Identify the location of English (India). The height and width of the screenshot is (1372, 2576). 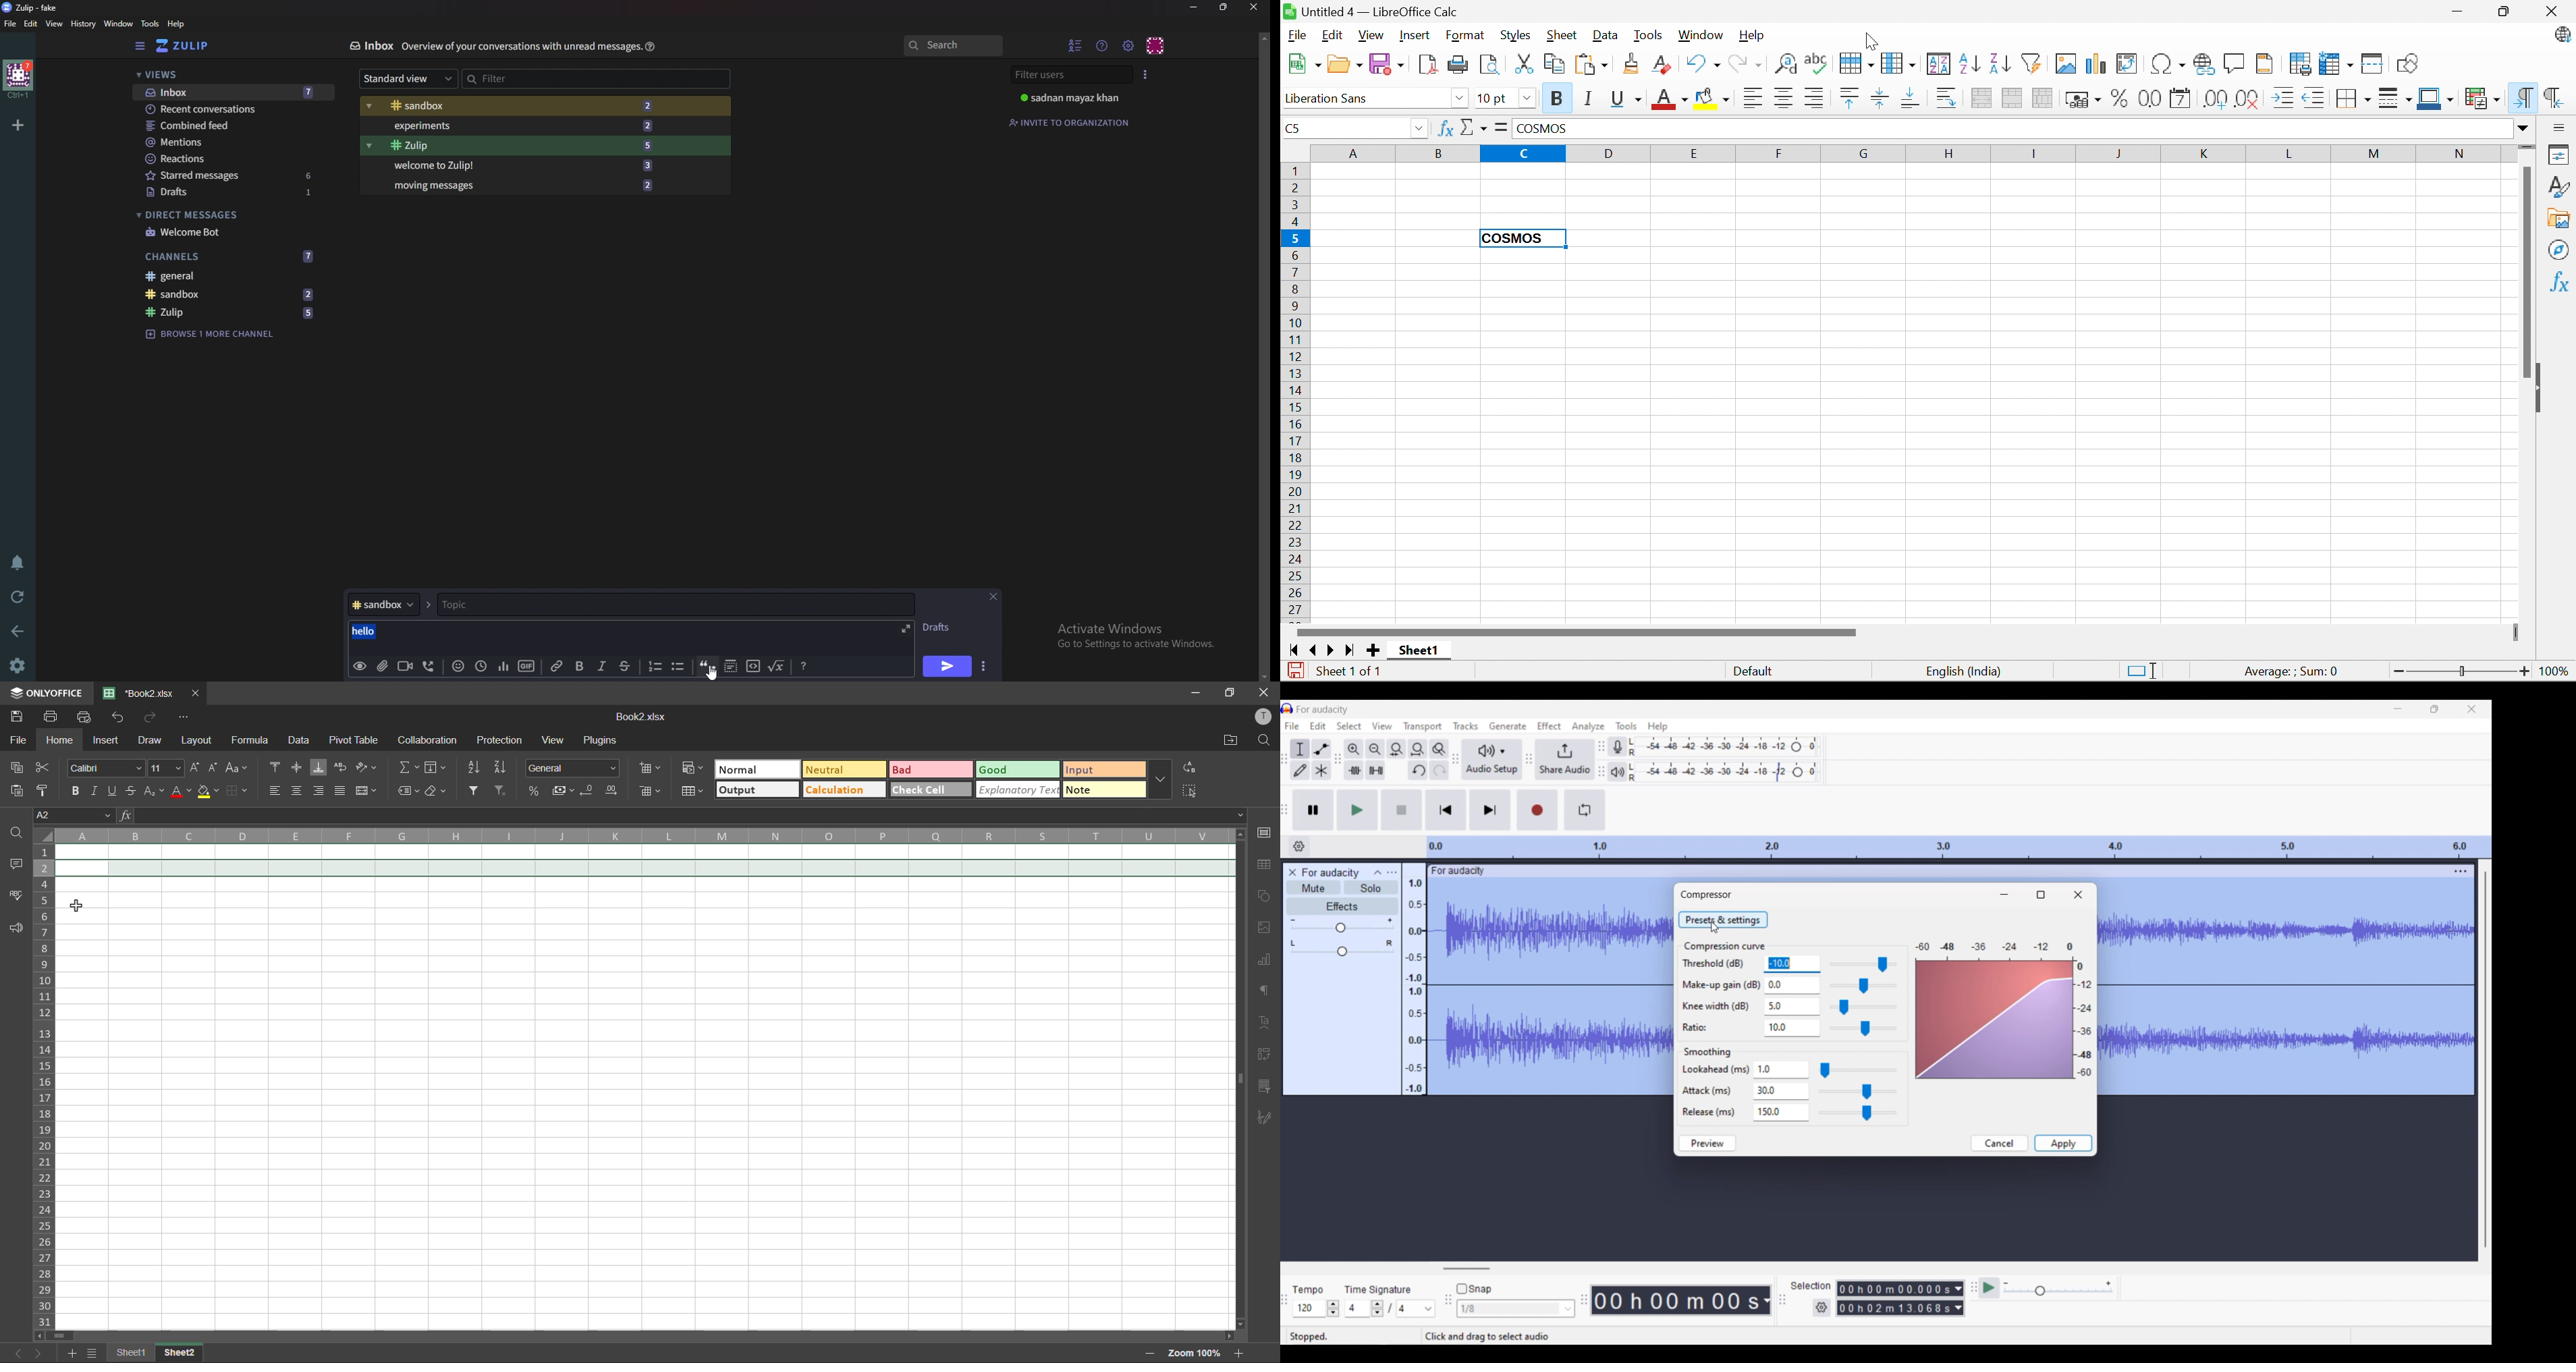
(1967, 671).